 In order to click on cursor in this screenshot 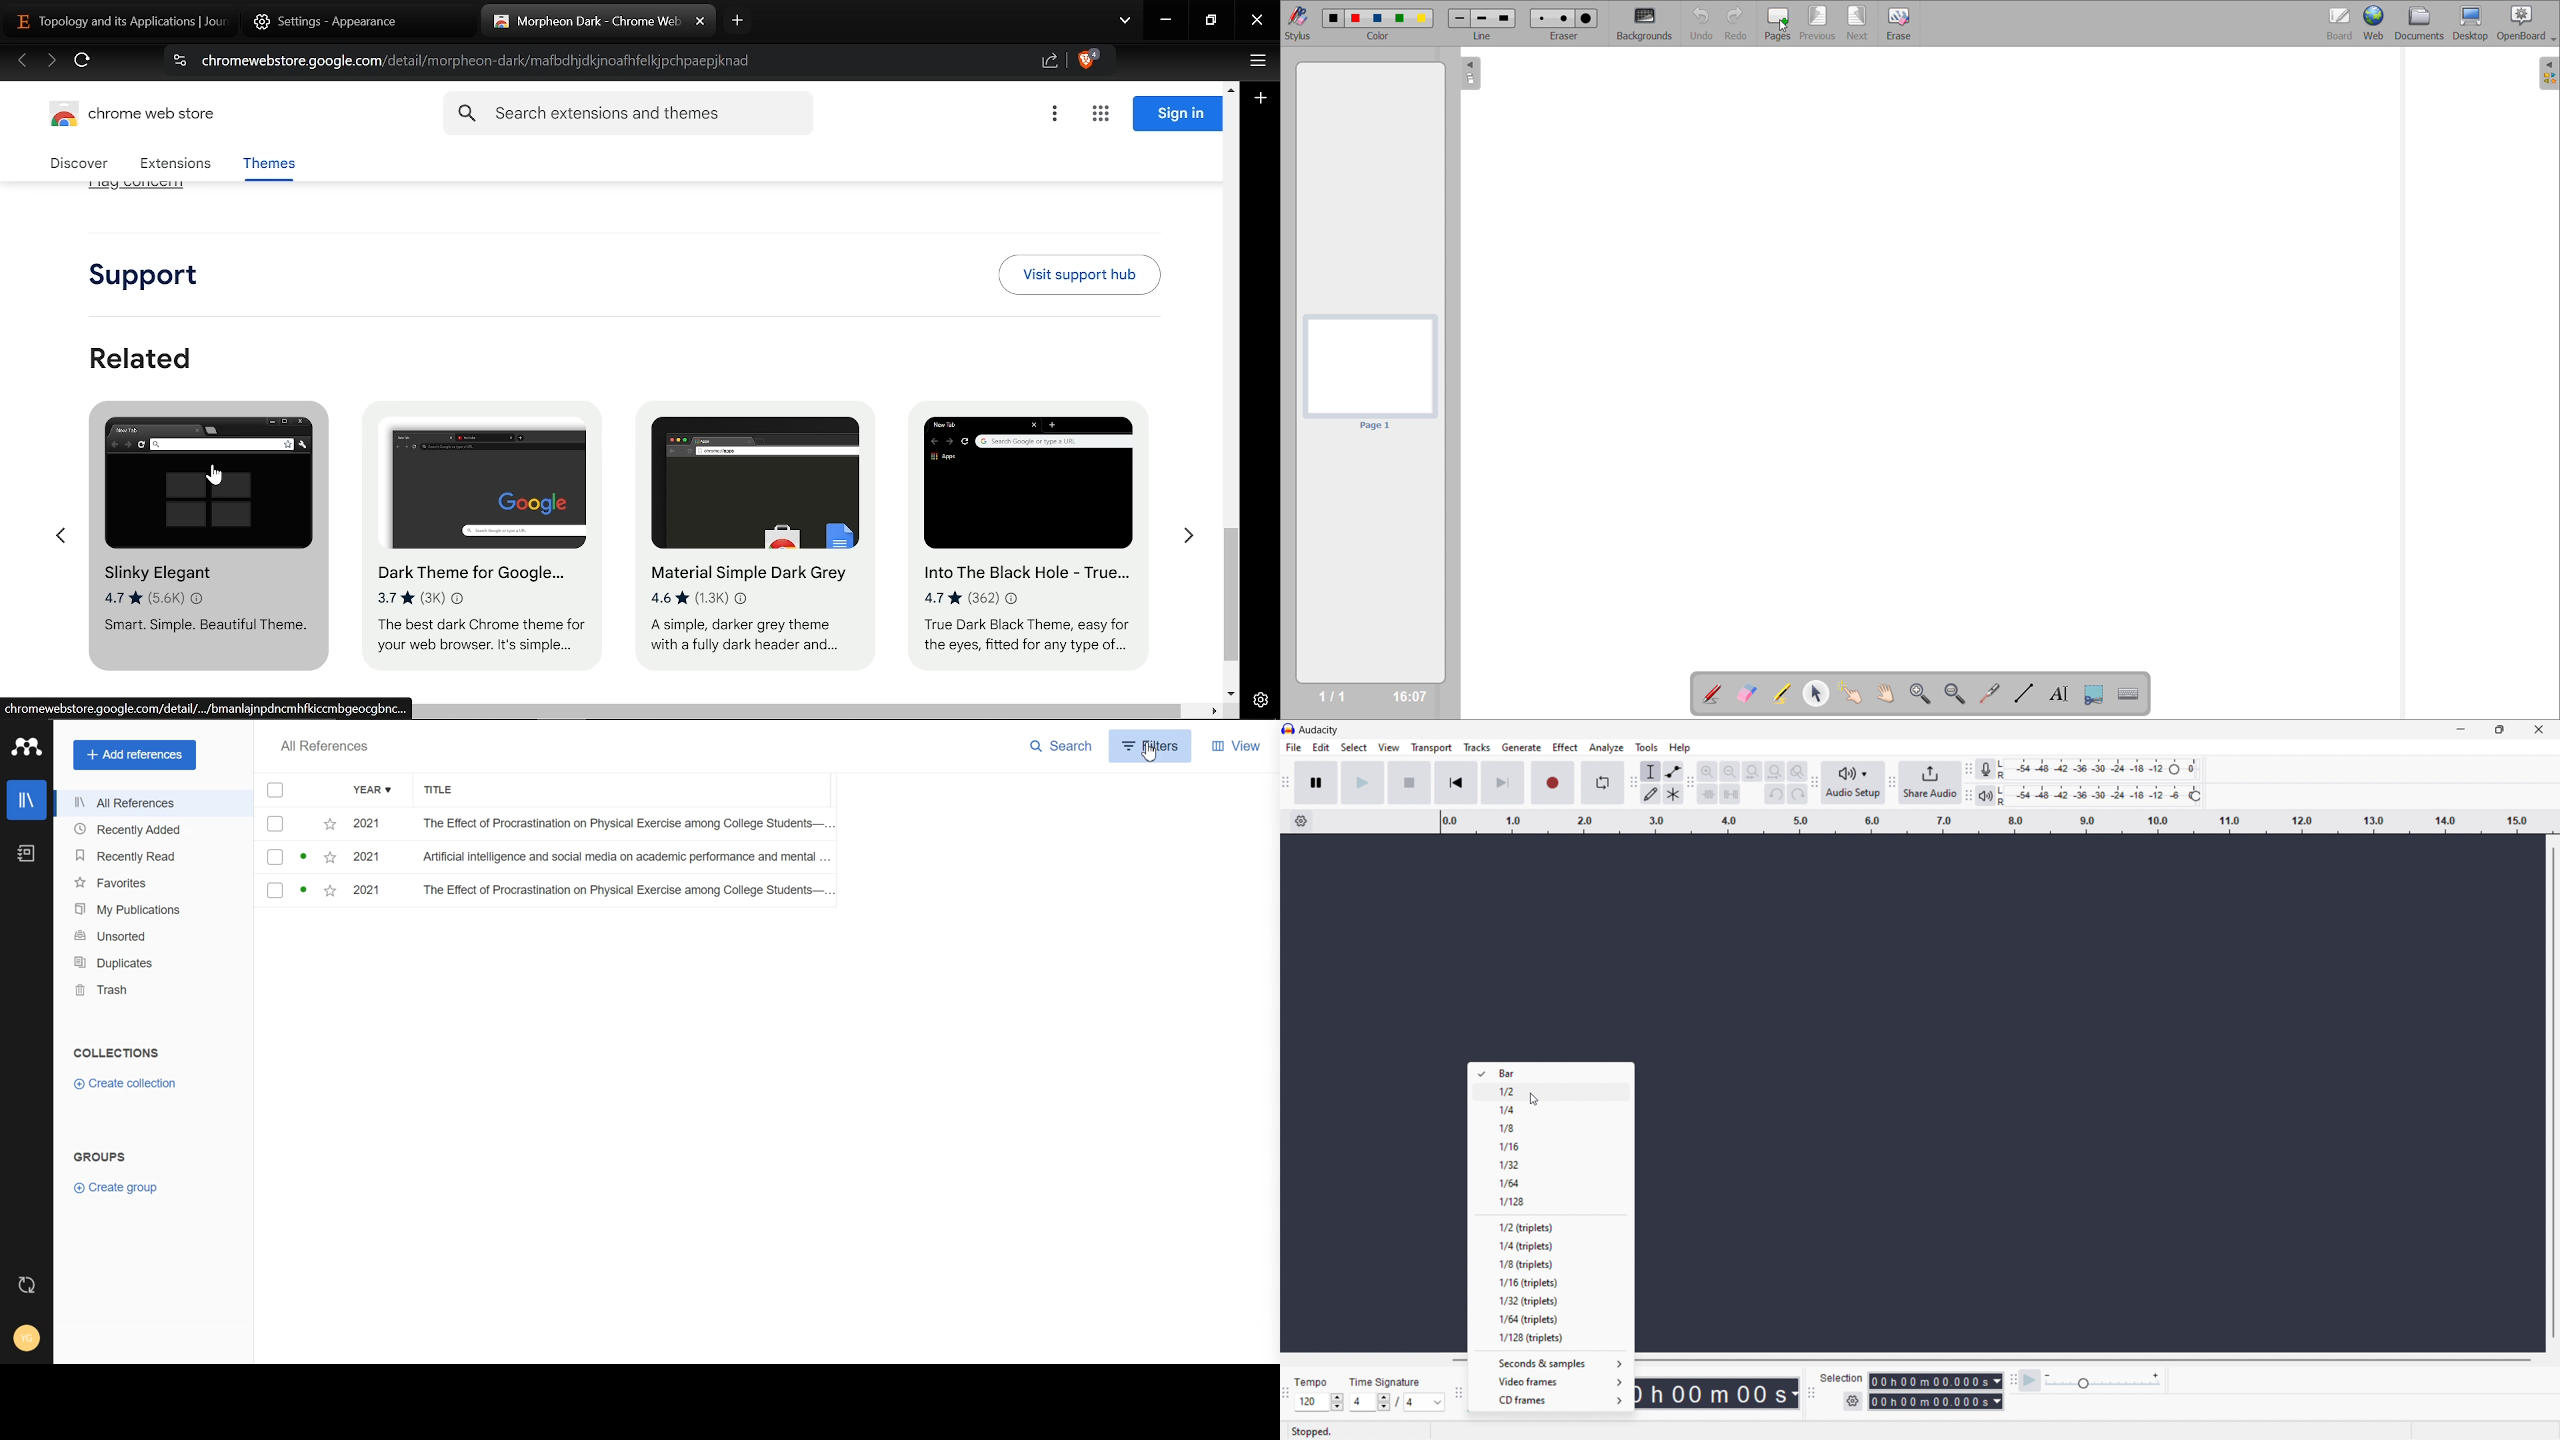, I will do `click(1538, 1099)`.